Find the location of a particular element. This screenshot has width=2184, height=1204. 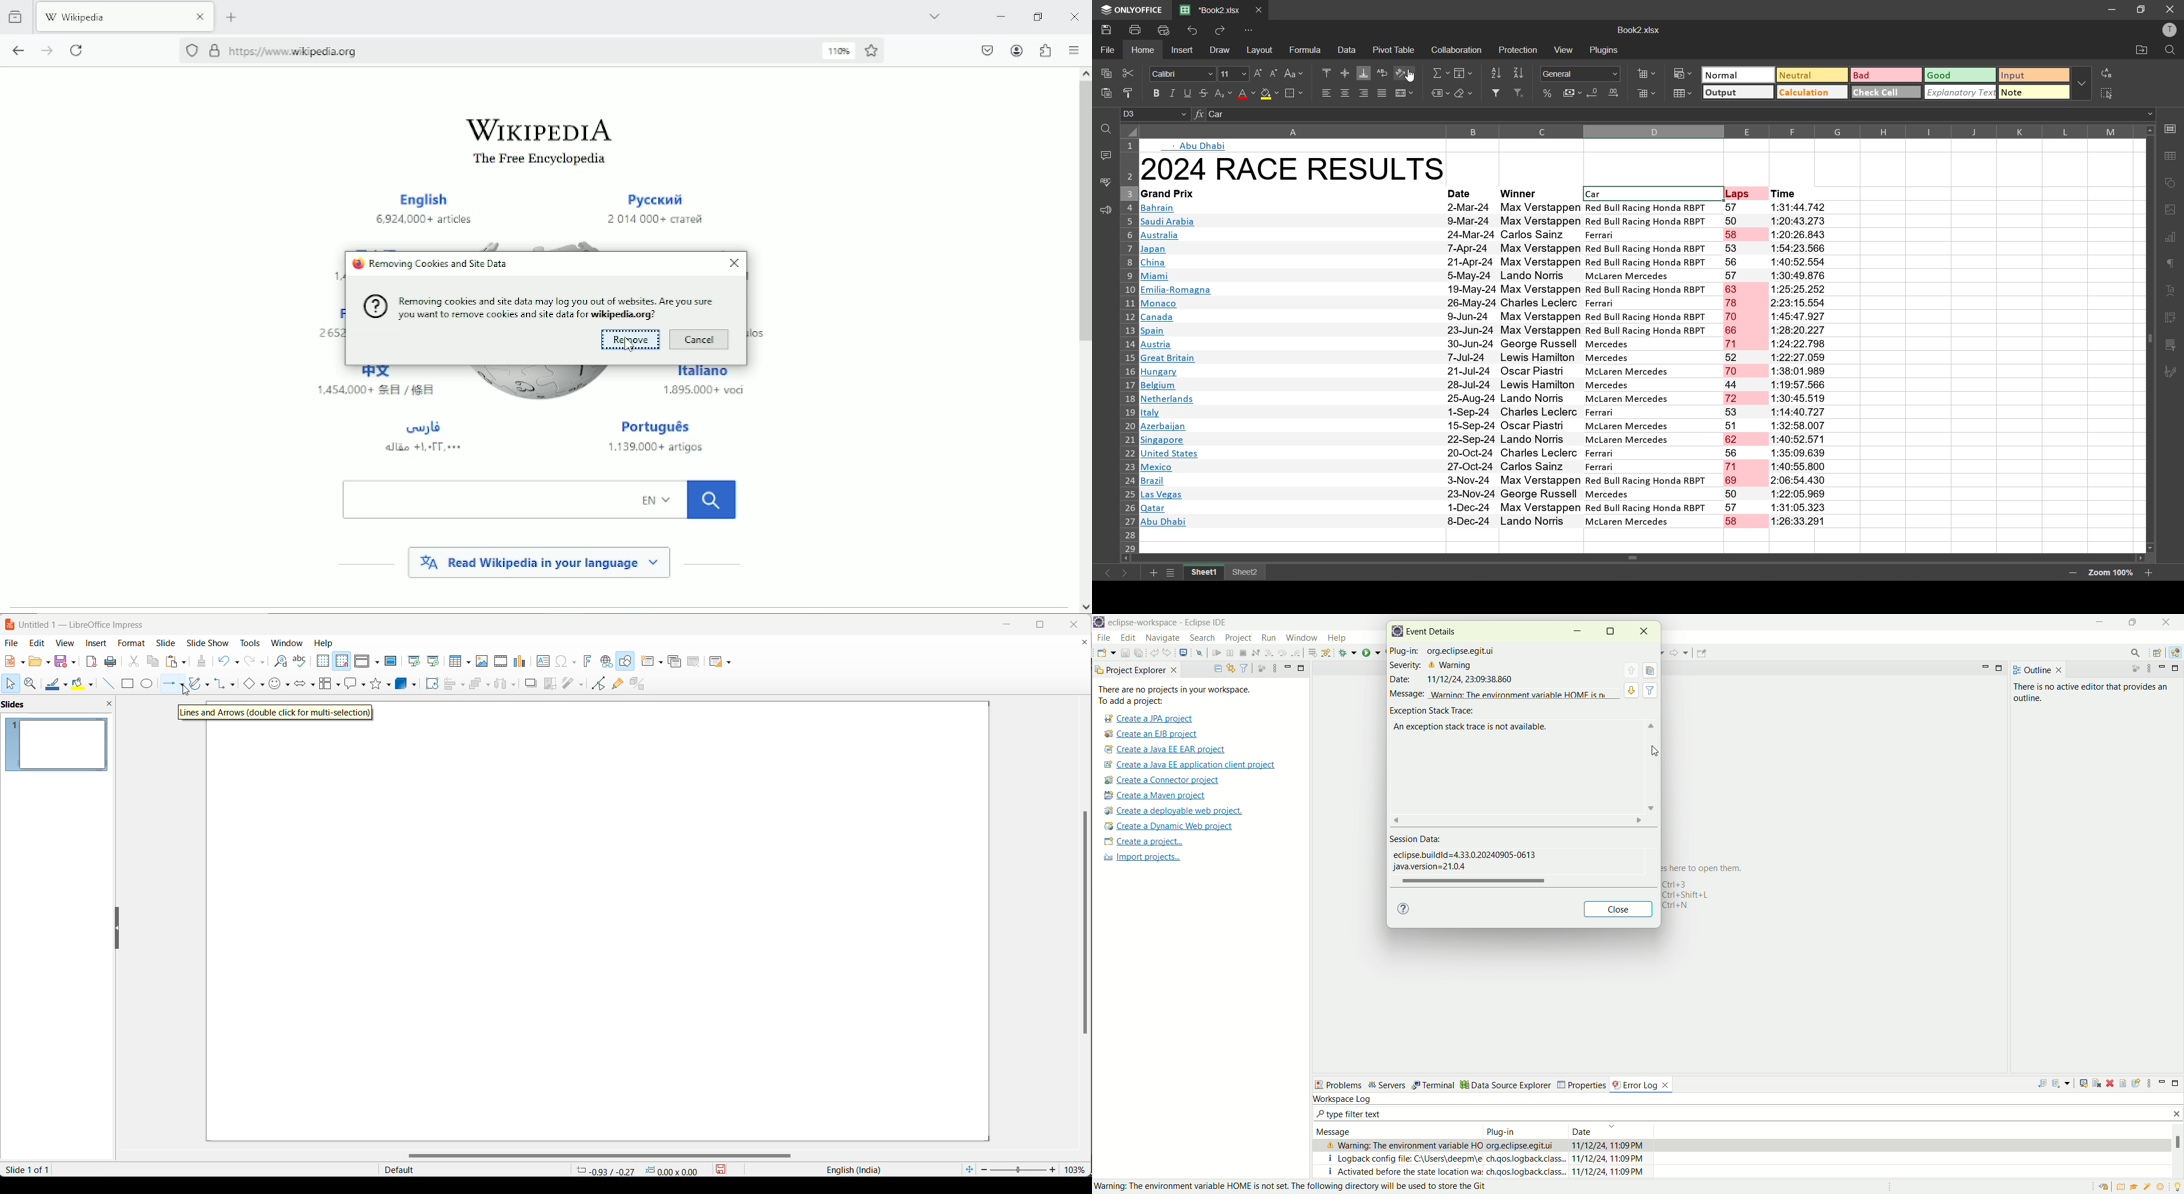

maximize is located at coordinates (1611, 631).